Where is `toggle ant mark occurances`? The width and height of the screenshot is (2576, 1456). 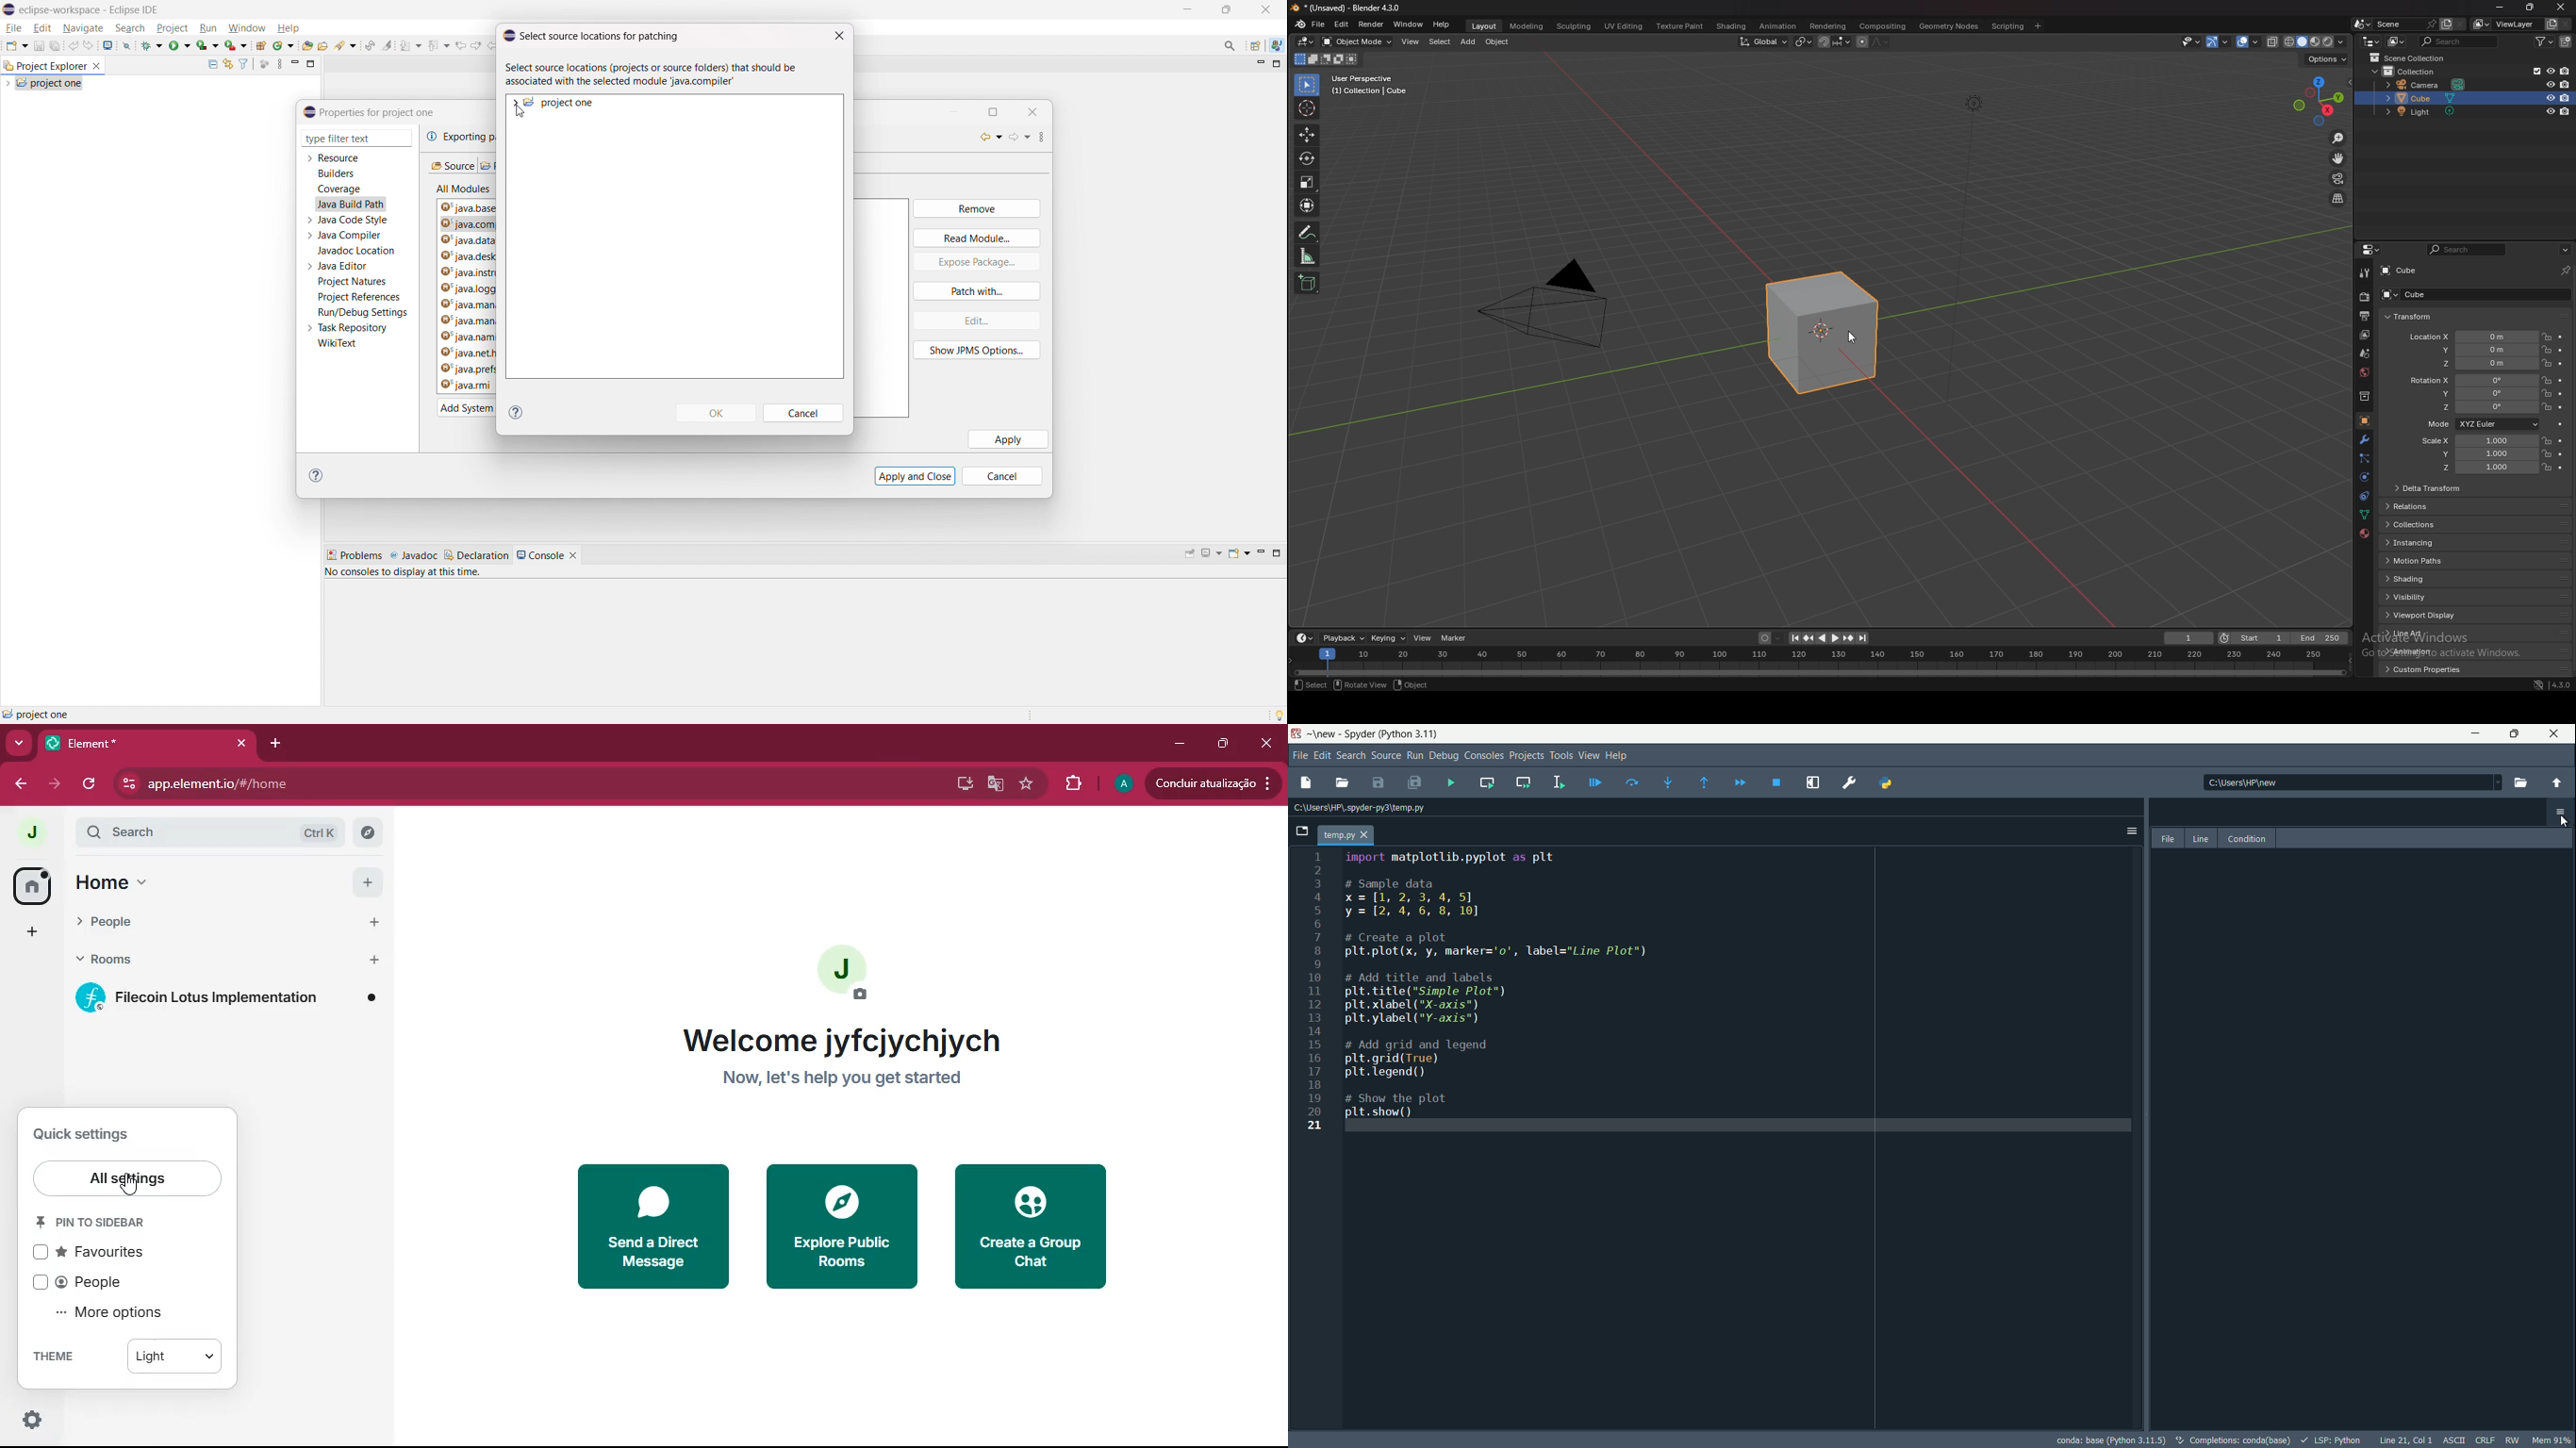
toggle ant mark occurances is located at coordinates (388, 45).